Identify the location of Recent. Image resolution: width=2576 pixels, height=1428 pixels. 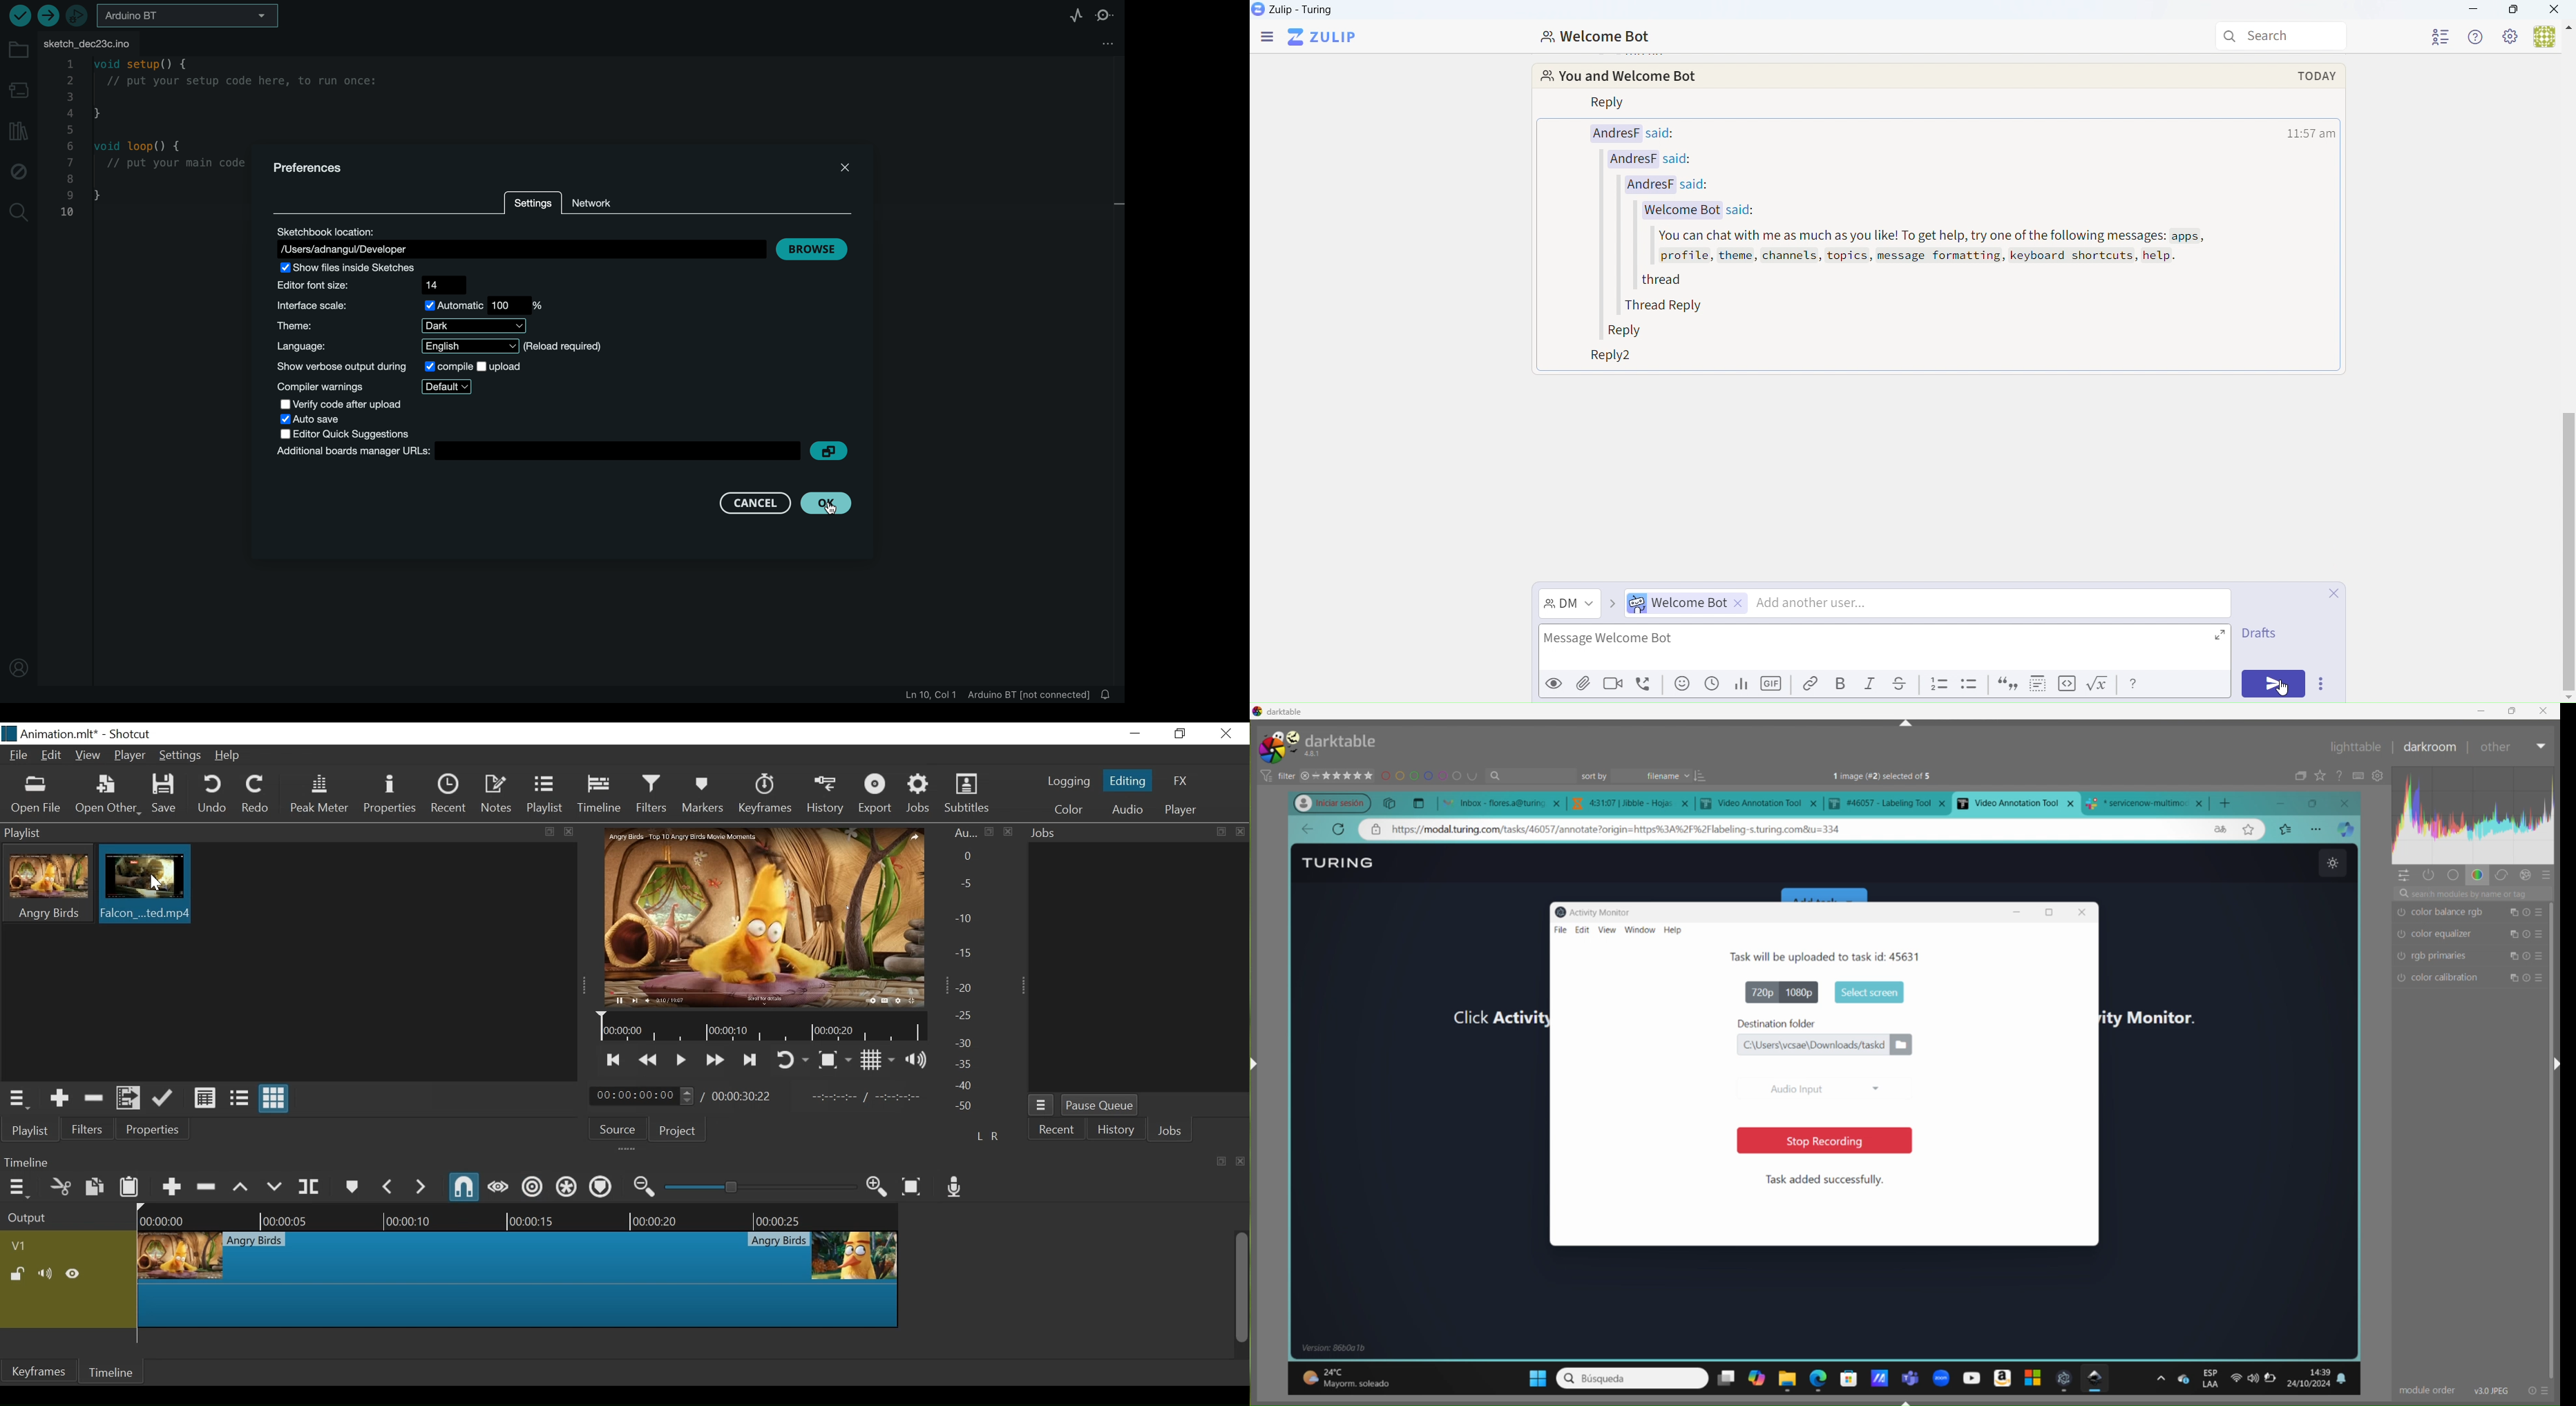
(1057, 1129).